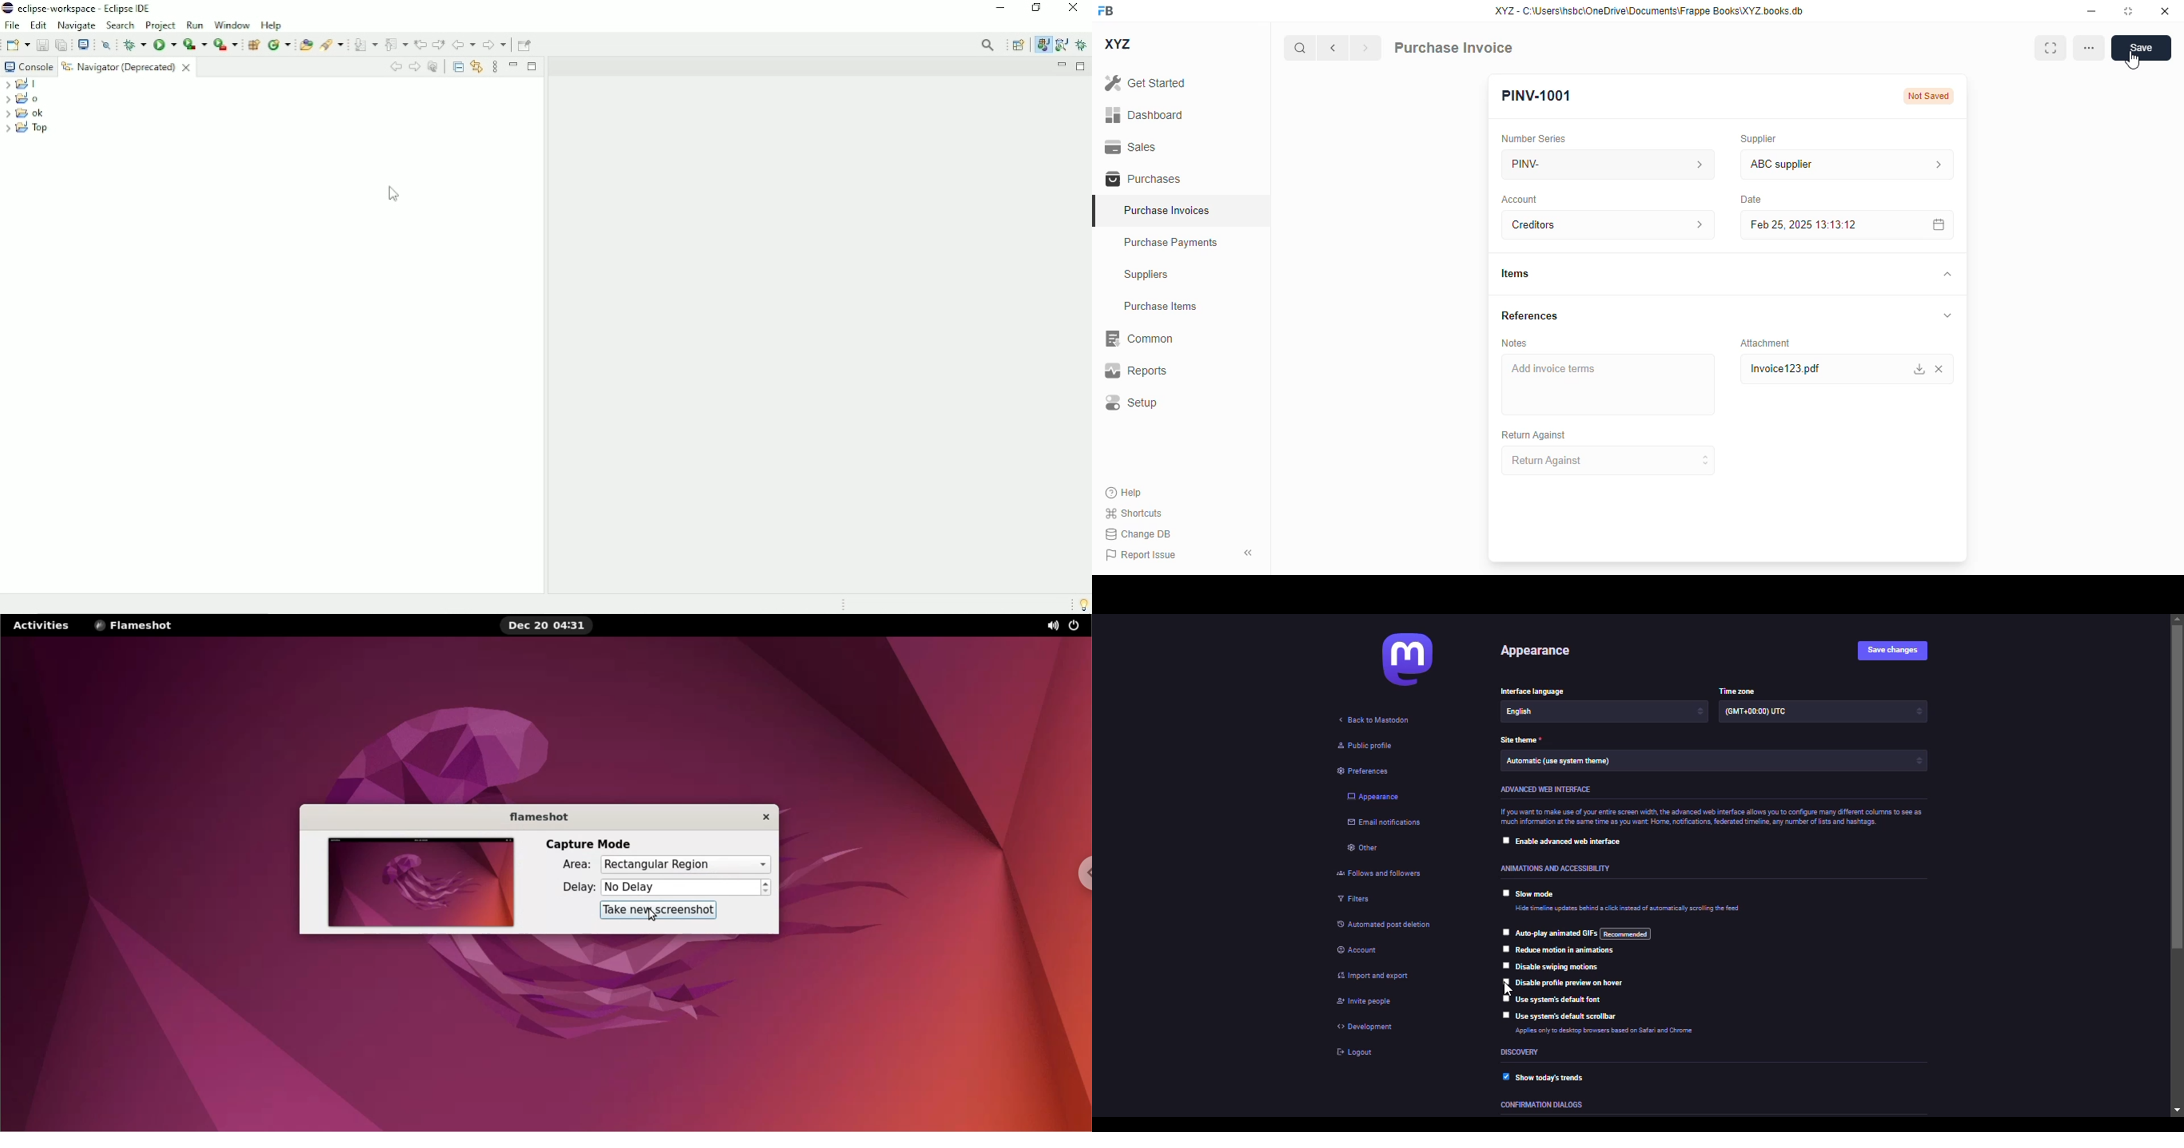  What do you see at coordinates (2127, 10) in the screenshot?
I see `toggle maximize` at bounding box center [2127, 10].